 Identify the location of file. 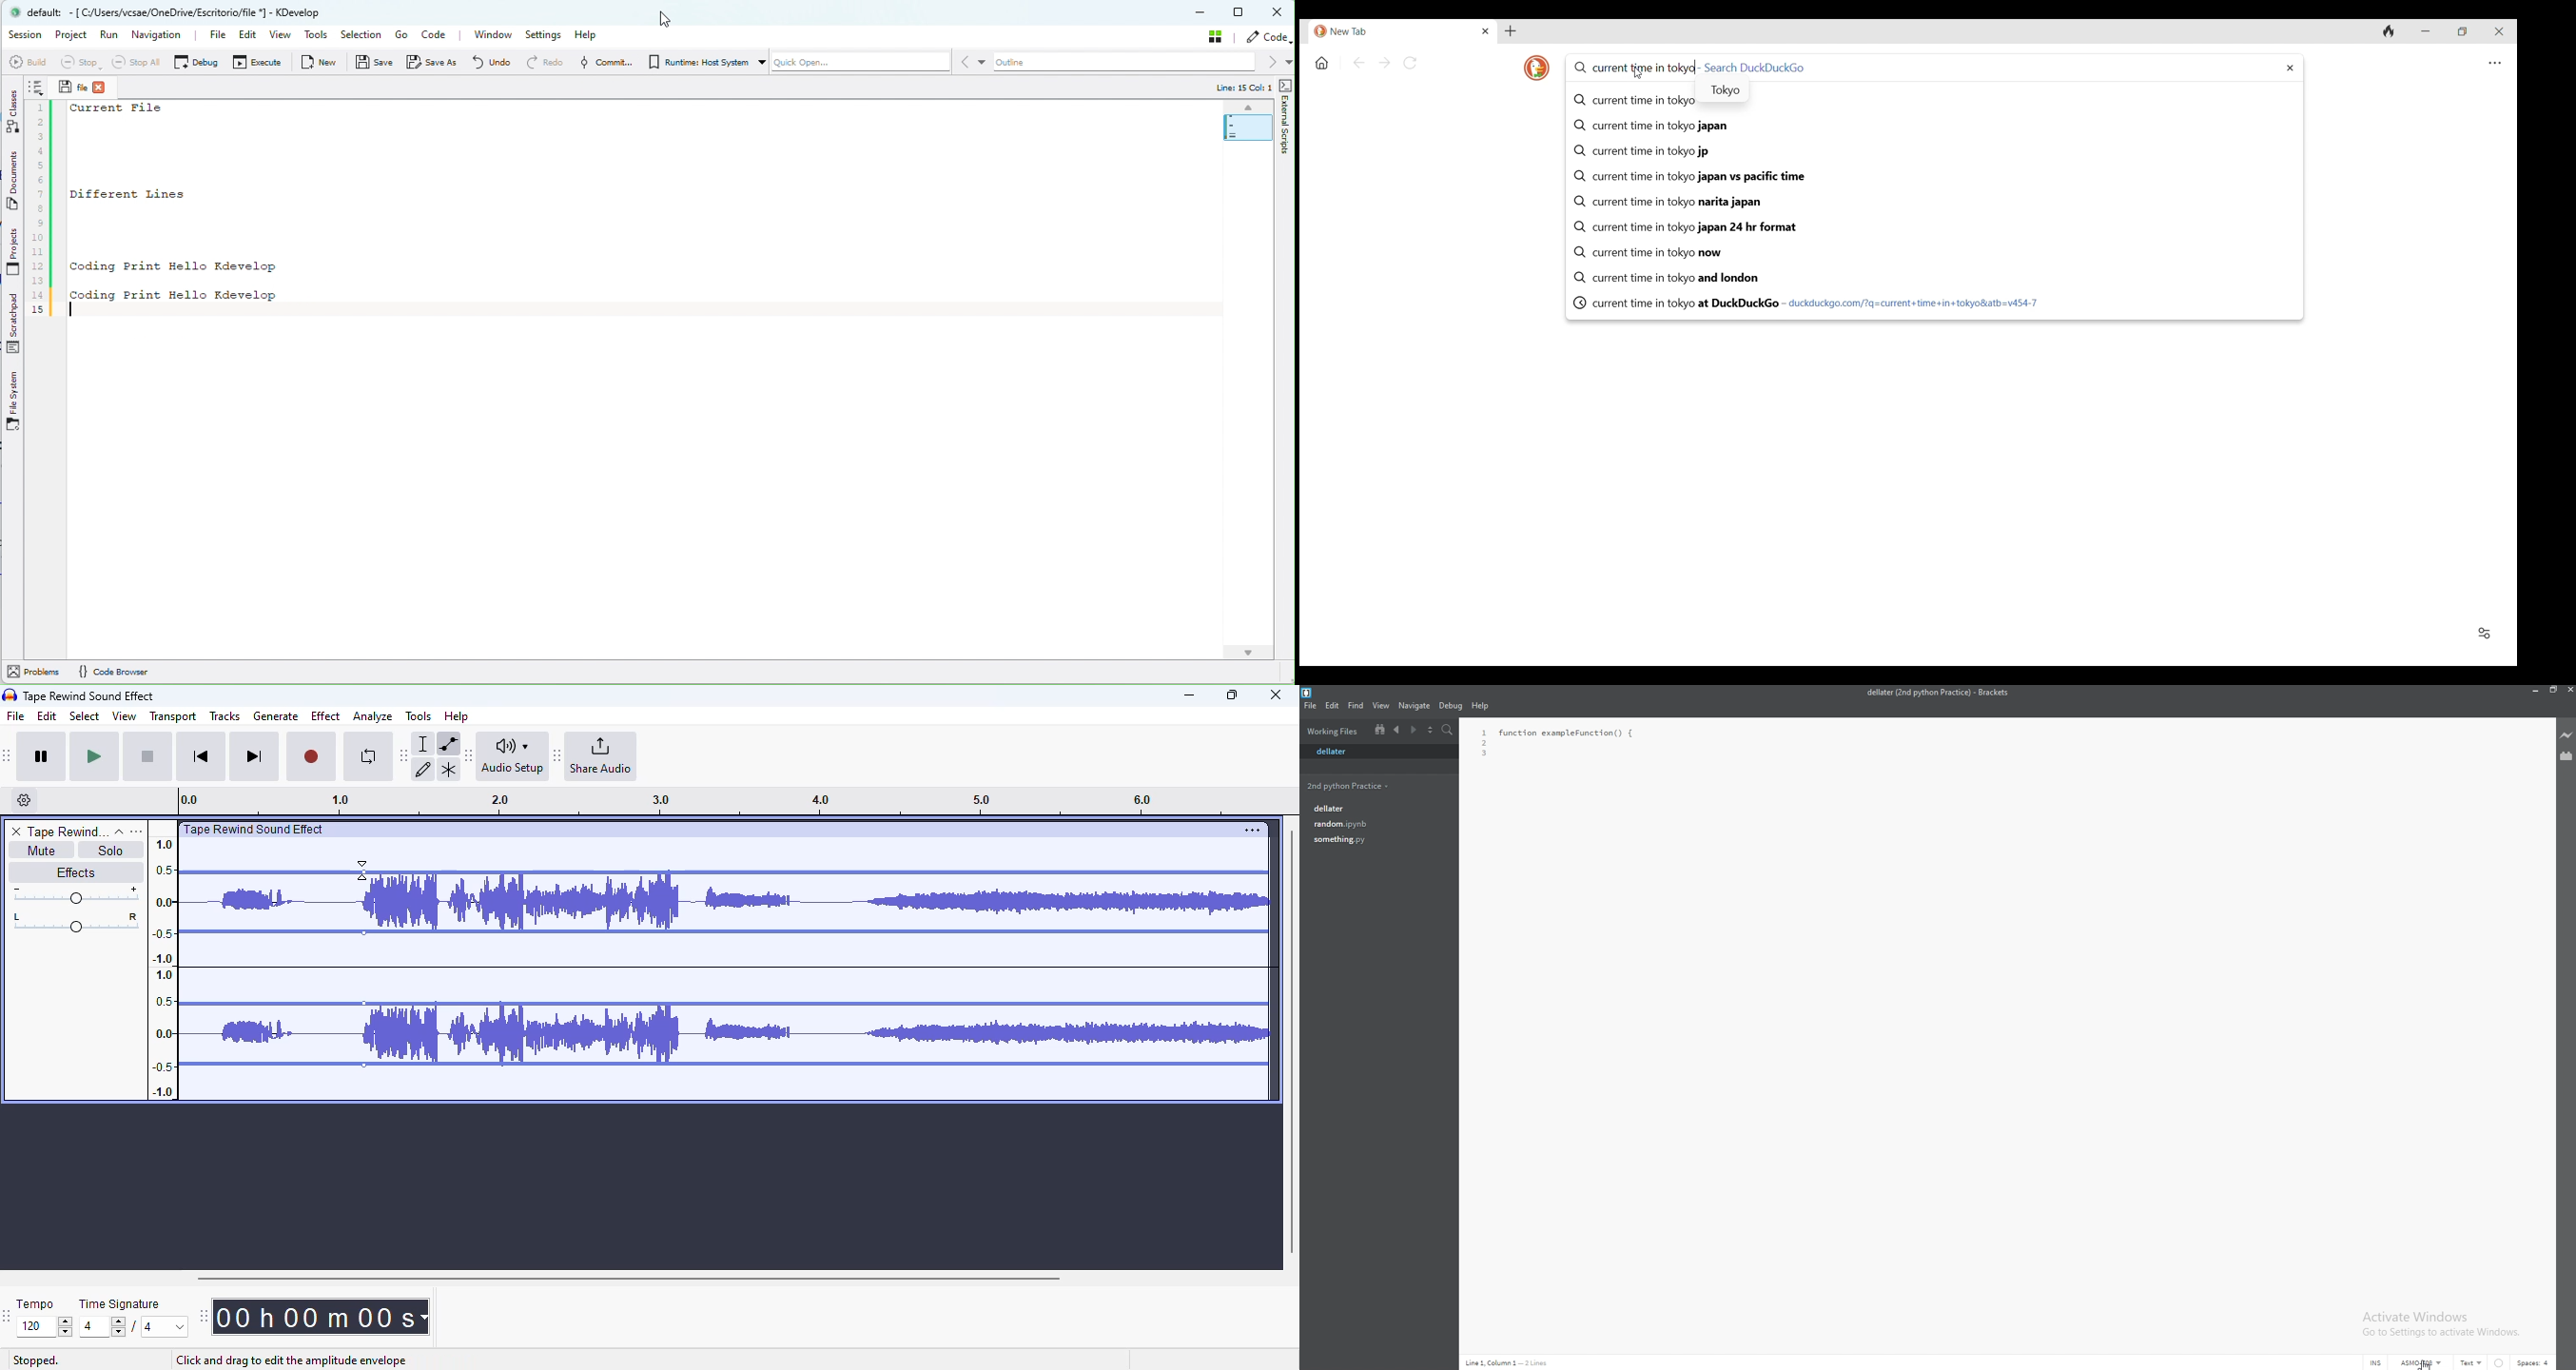
(1310, 706).